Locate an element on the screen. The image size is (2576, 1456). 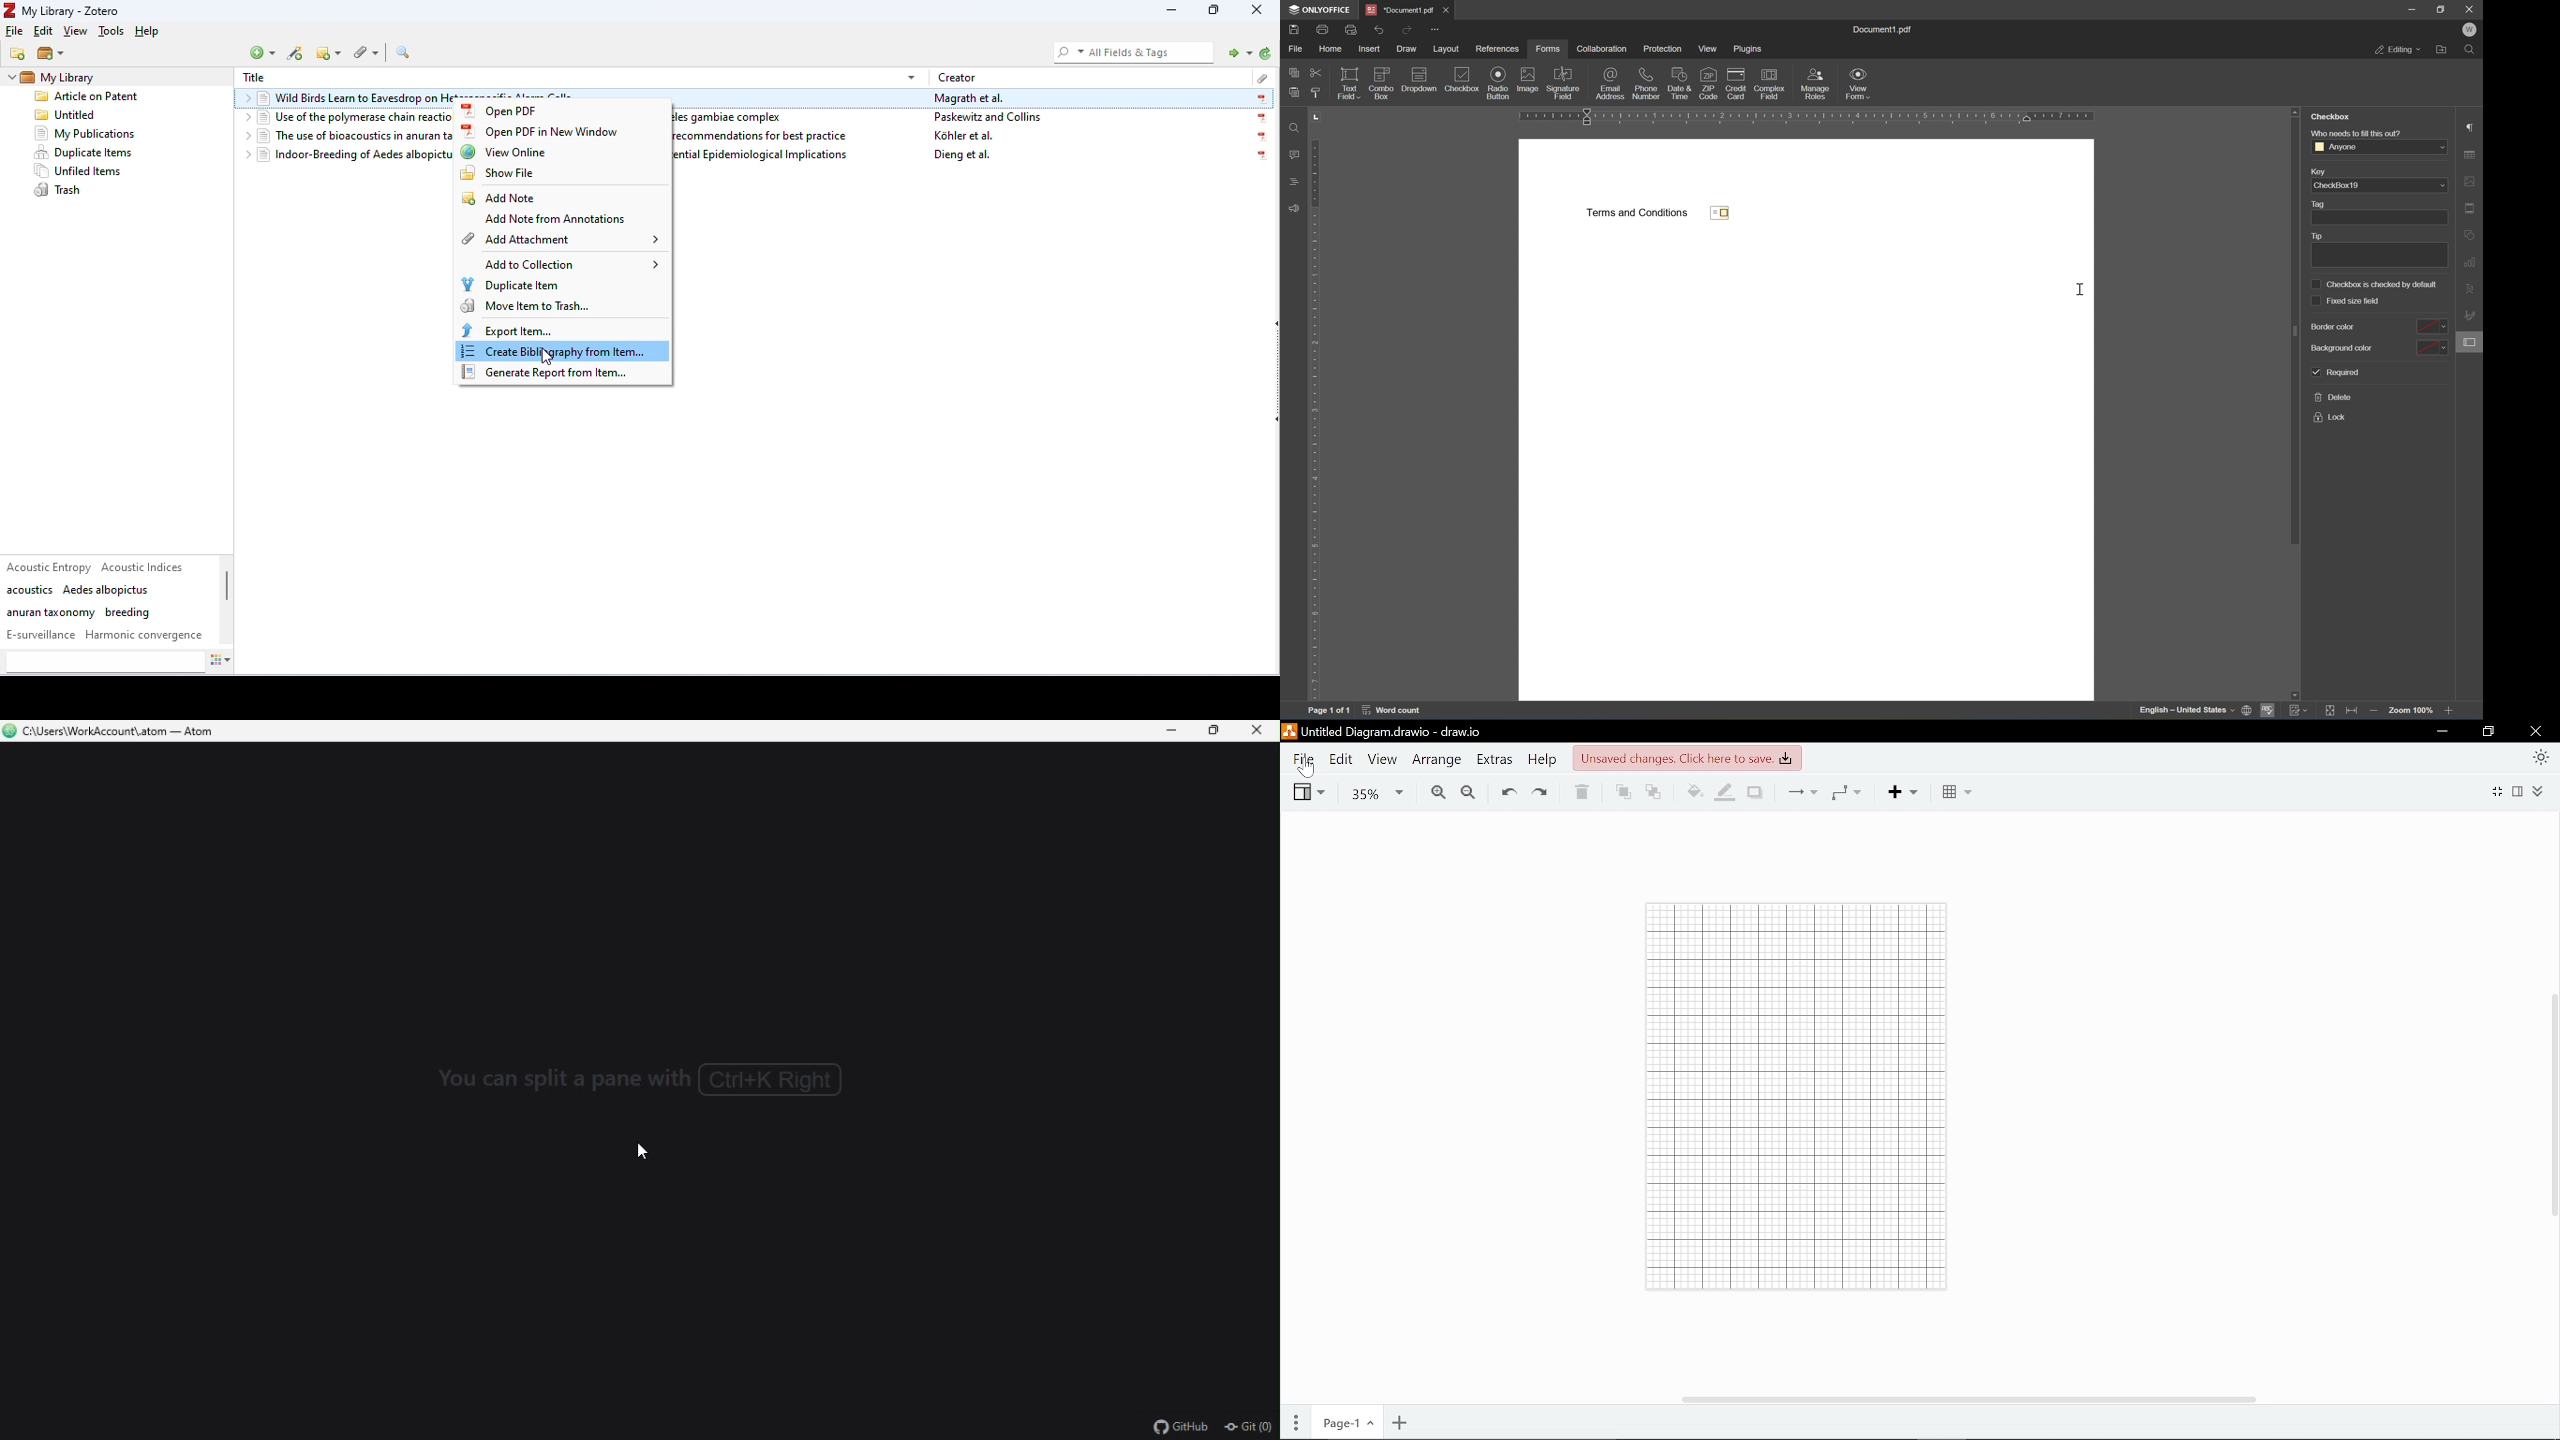
Appearence is located at coordinates (2538, 757).